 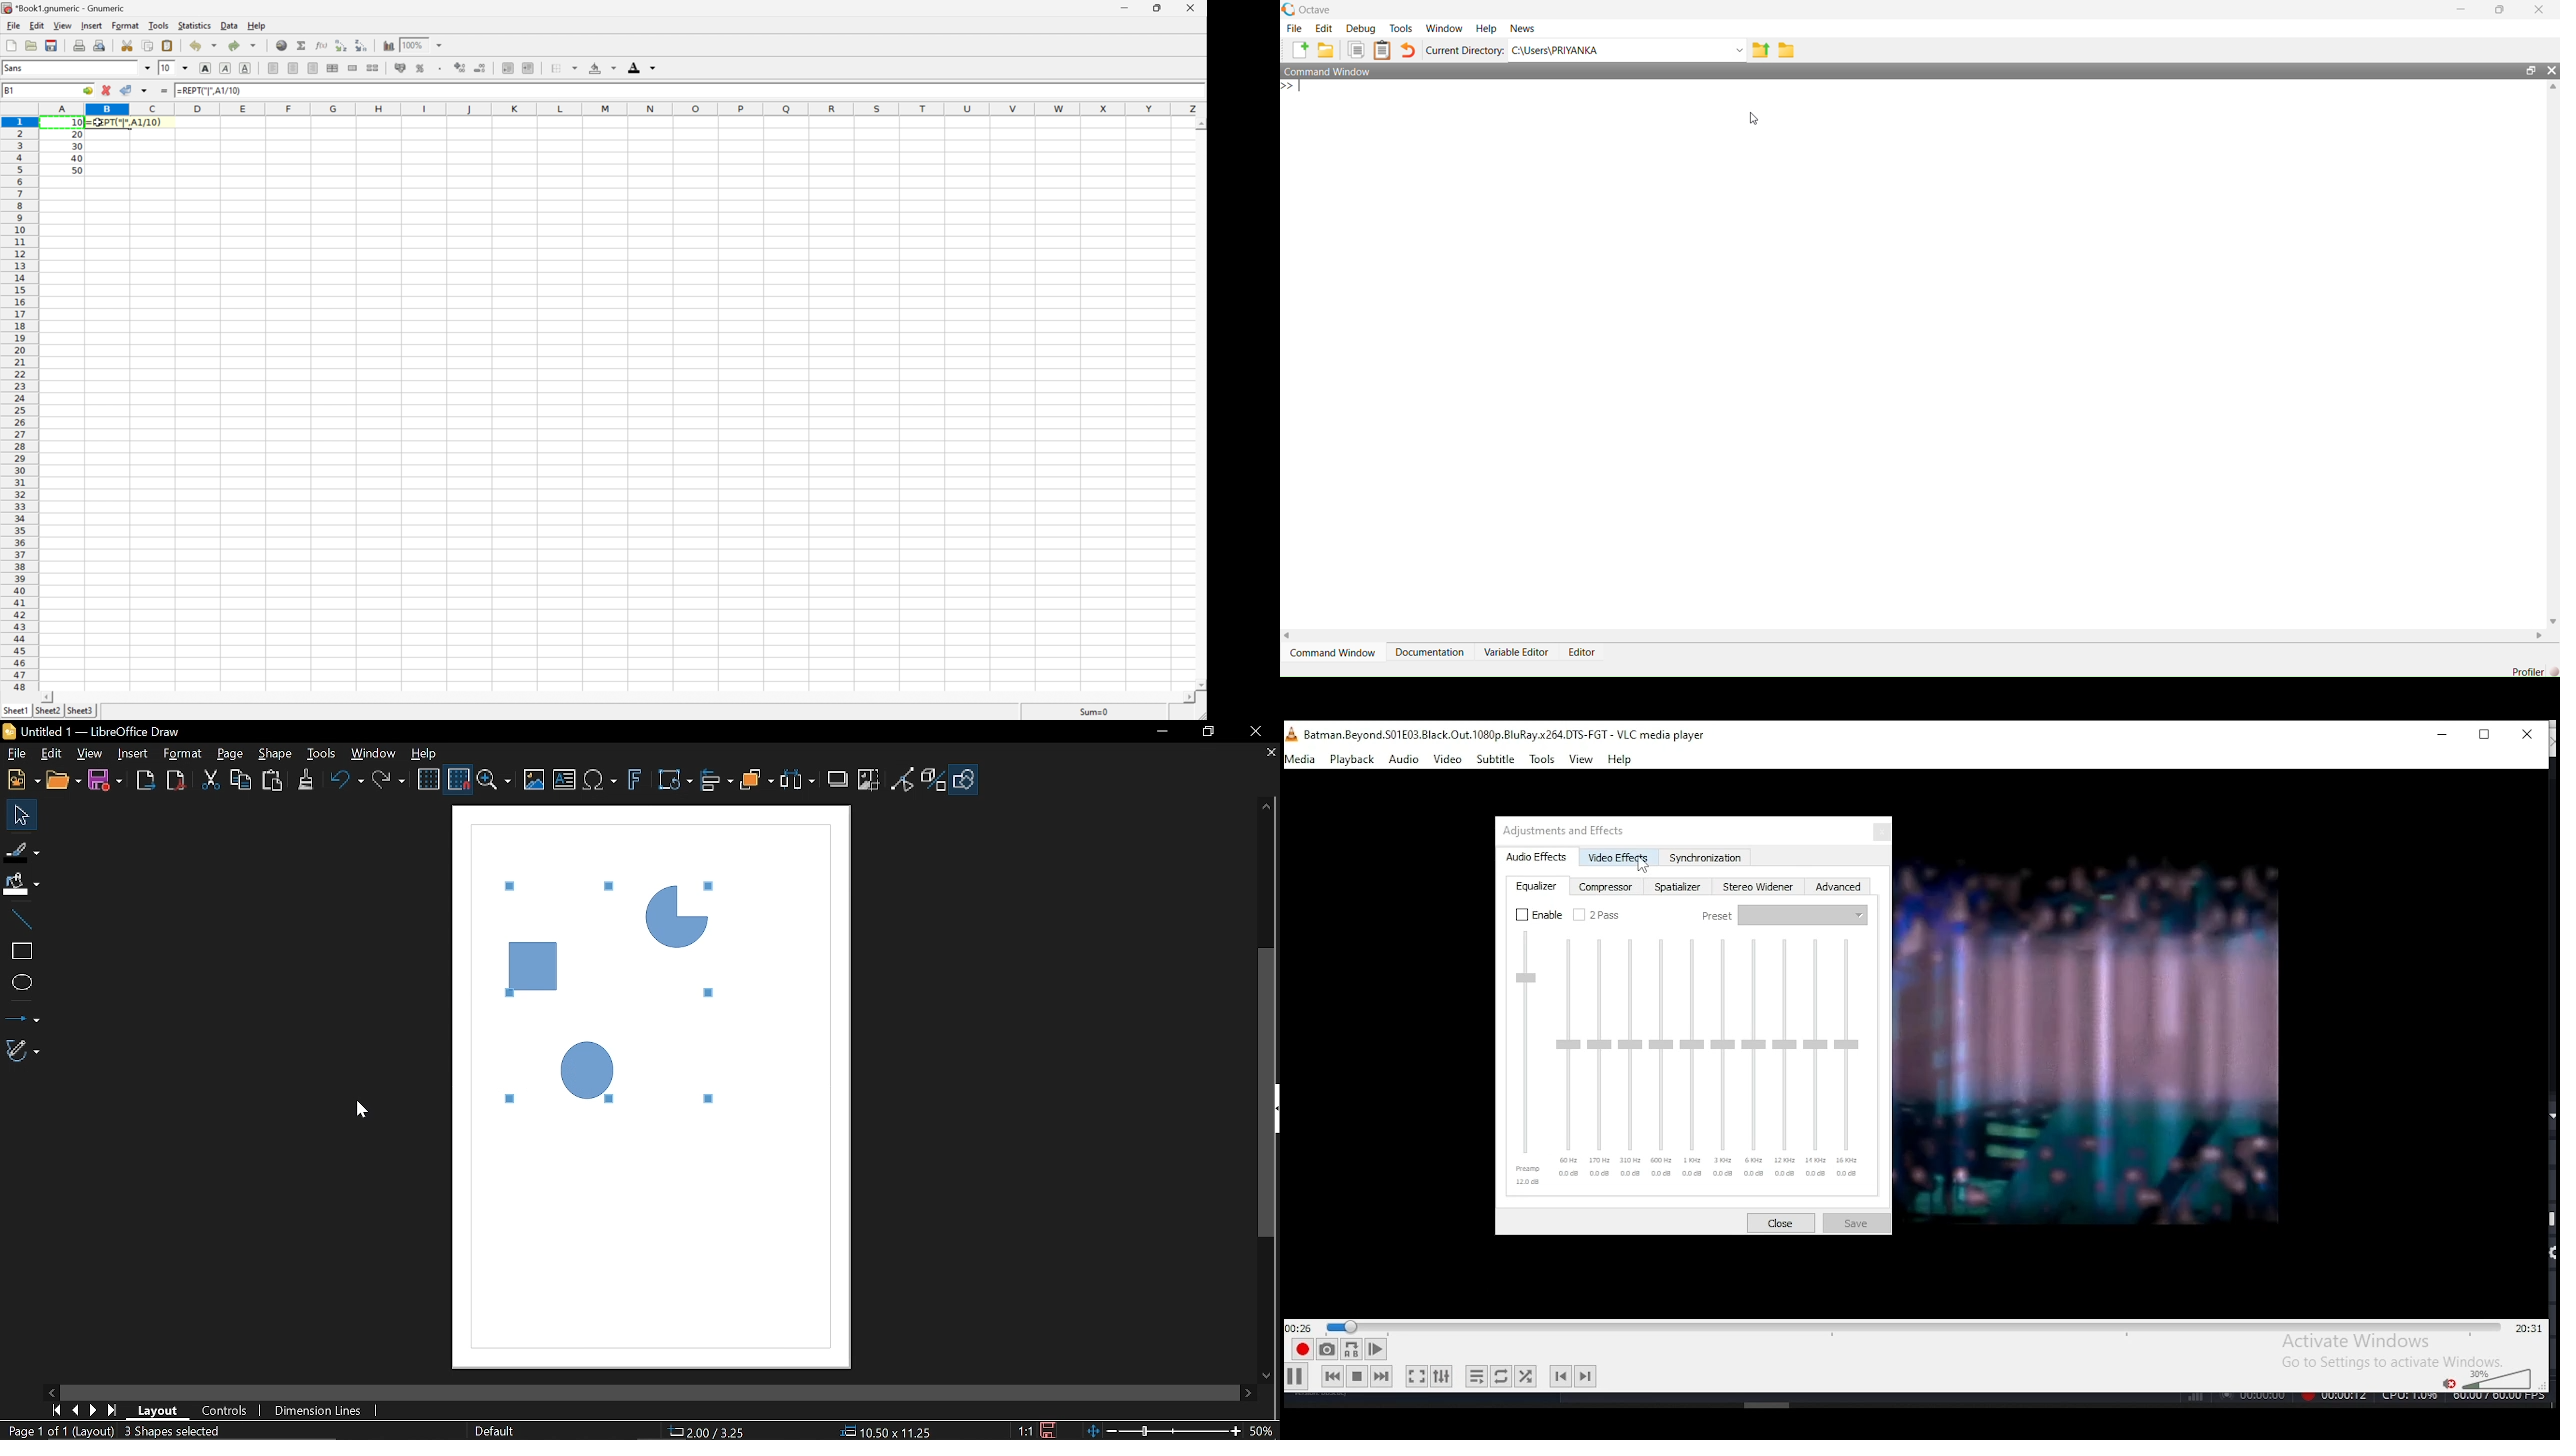 I want to click on remaining/total time, so click(x=2528, y=1328).